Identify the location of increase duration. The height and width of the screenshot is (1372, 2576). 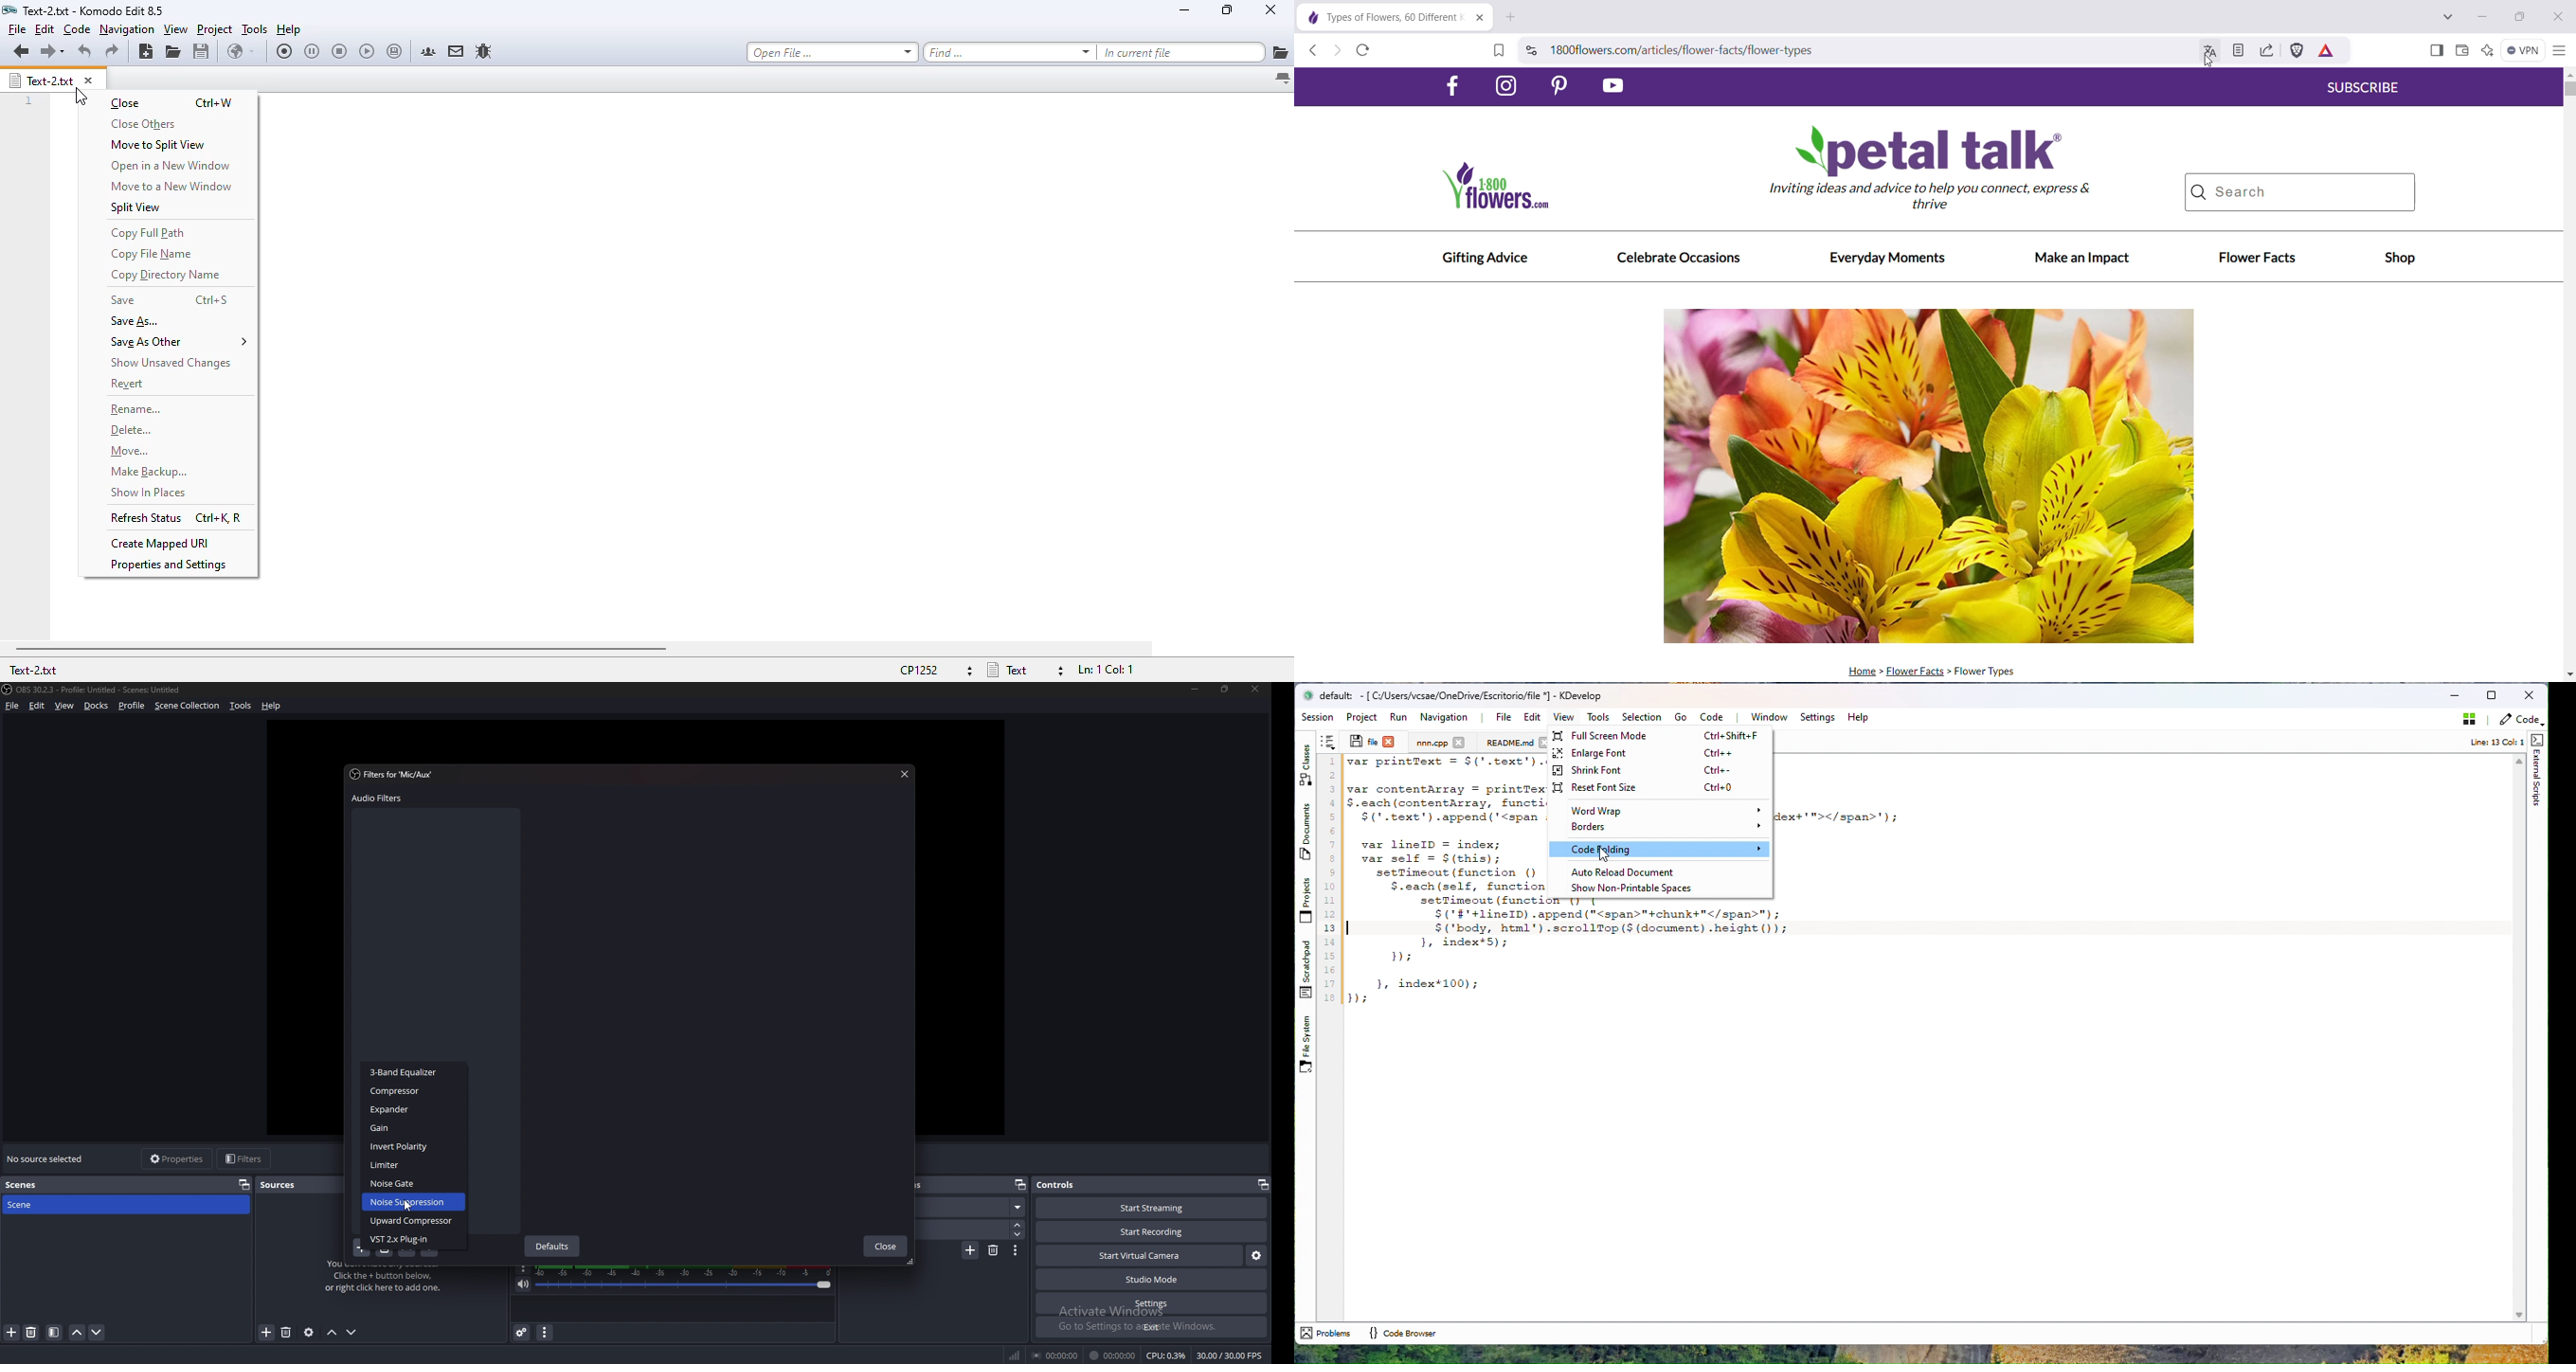
(1017, 1224).